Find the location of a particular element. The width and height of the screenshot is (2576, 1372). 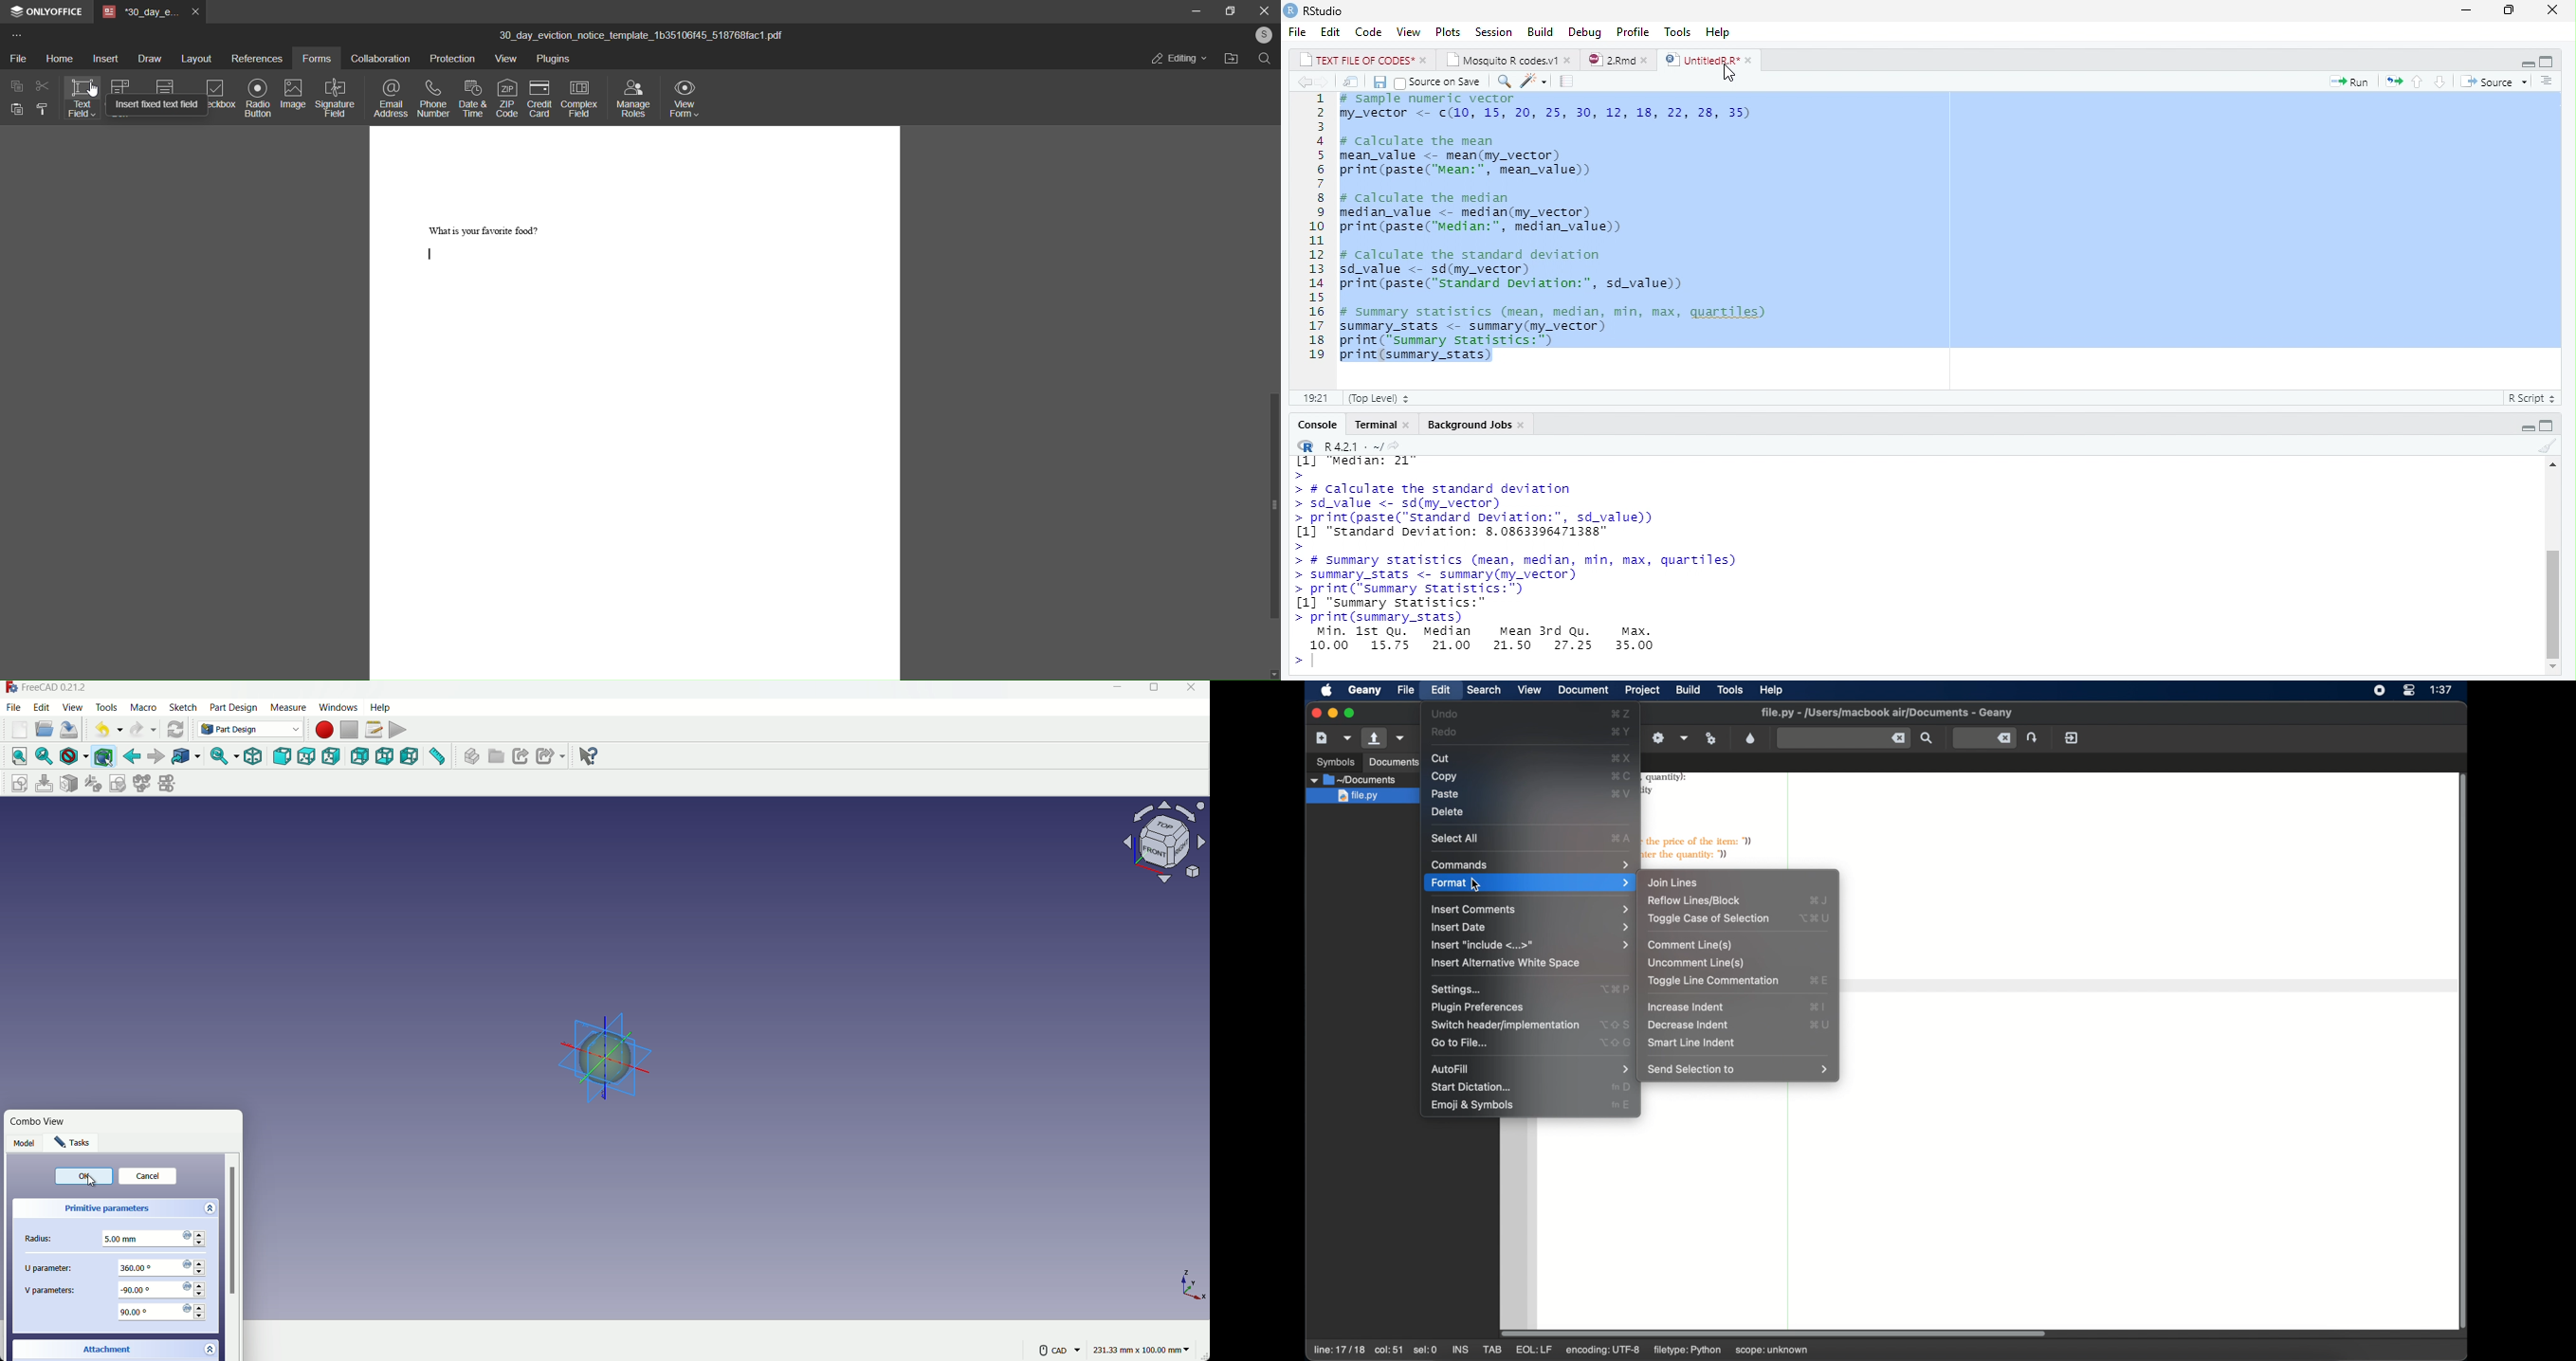

macros settings is located at coordinates (374, 730).